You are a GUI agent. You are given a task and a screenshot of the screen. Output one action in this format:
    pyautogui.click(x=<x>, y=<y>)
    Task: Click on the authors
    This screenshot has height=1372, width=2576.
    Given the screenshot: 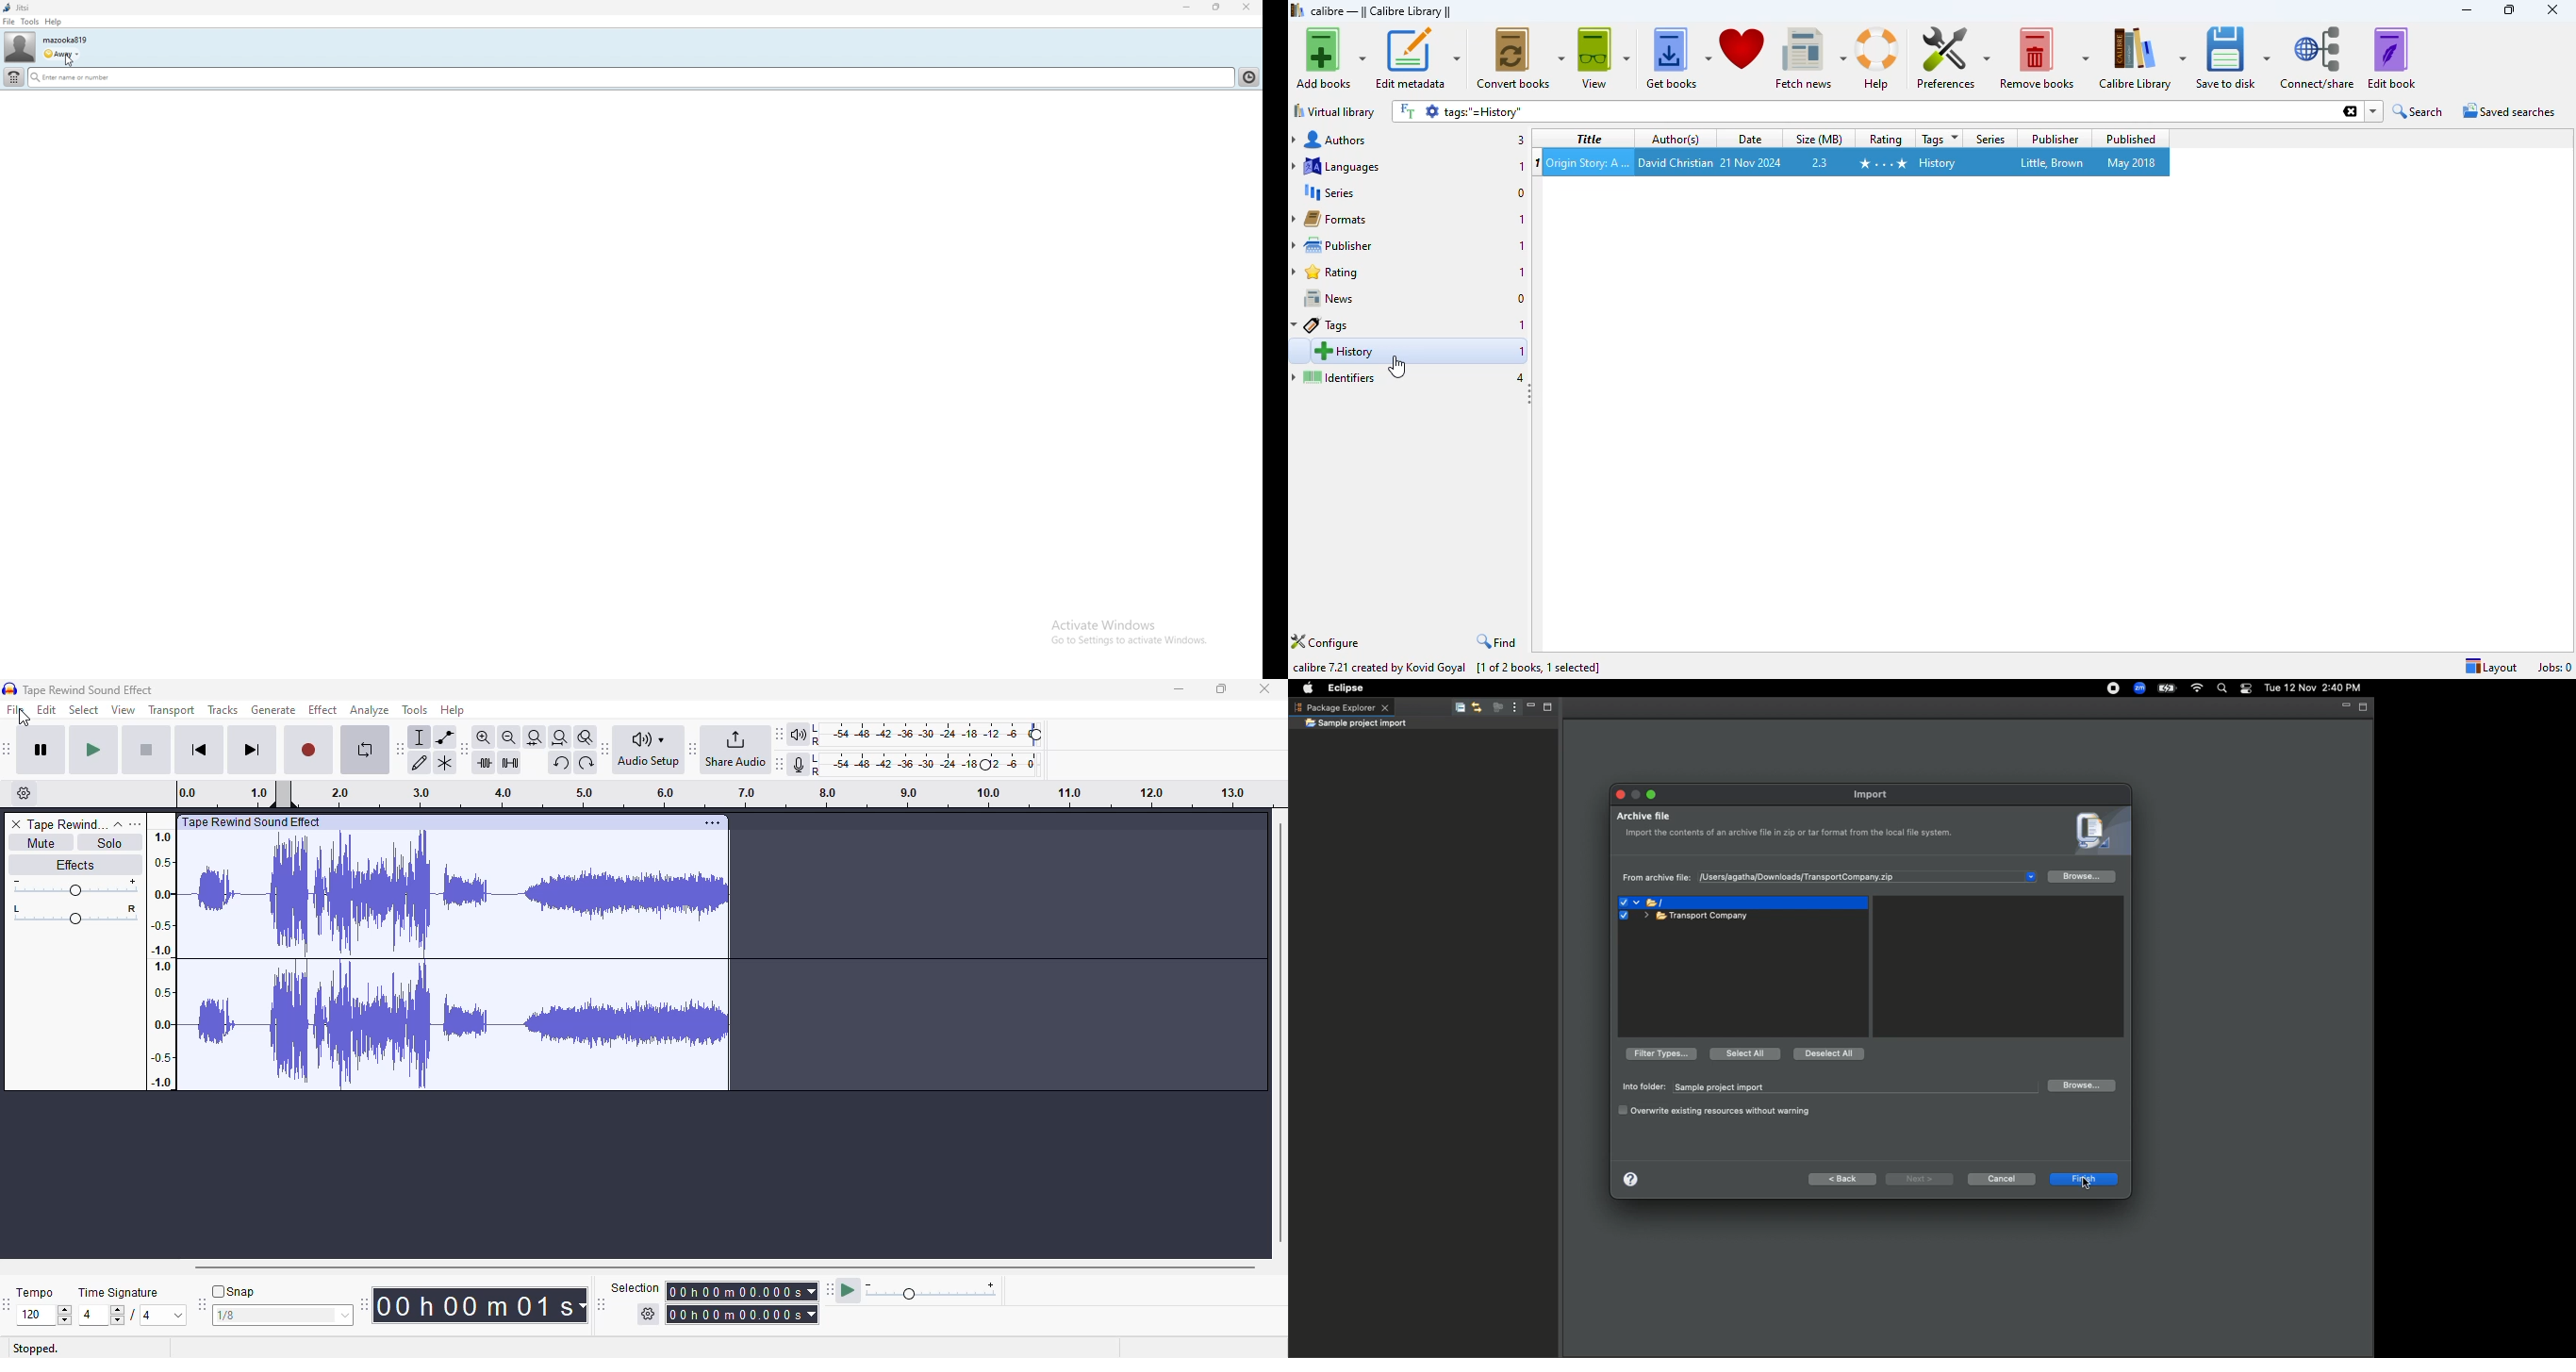 What is the action you would take?
    pyautogui.click(x=1331, y=139)
    